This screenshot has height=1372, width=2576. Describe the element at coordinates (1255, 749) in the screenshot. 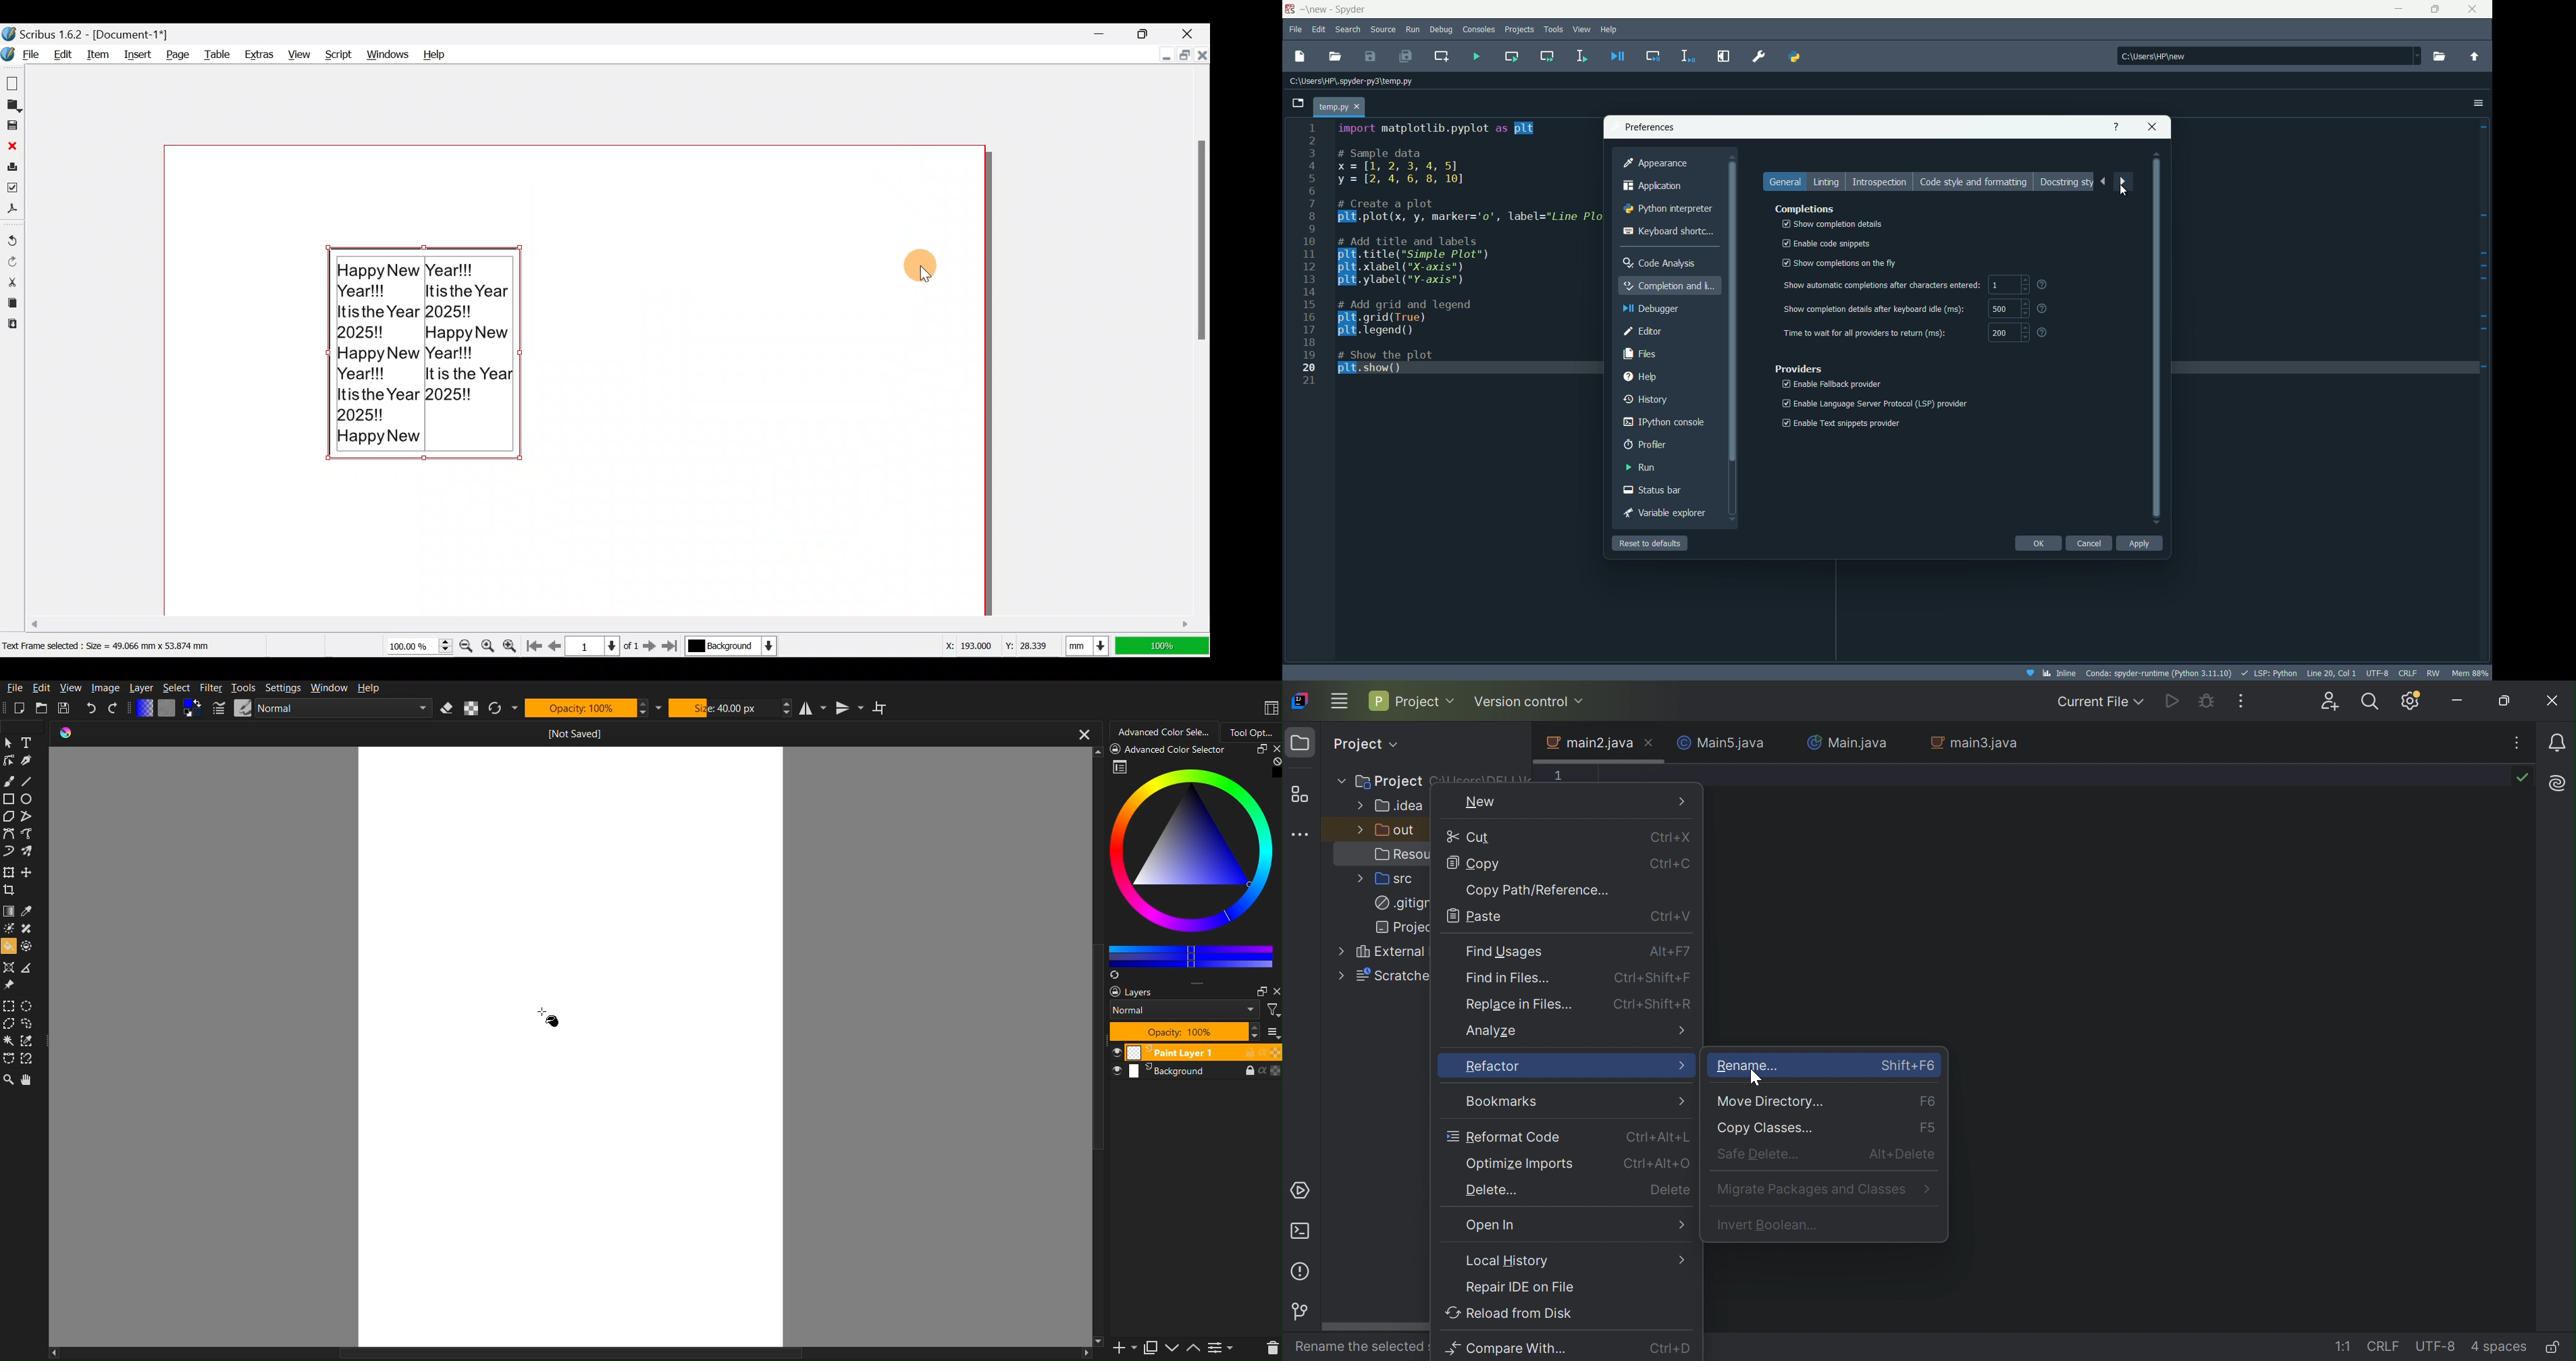

I see `maximize` at that location.